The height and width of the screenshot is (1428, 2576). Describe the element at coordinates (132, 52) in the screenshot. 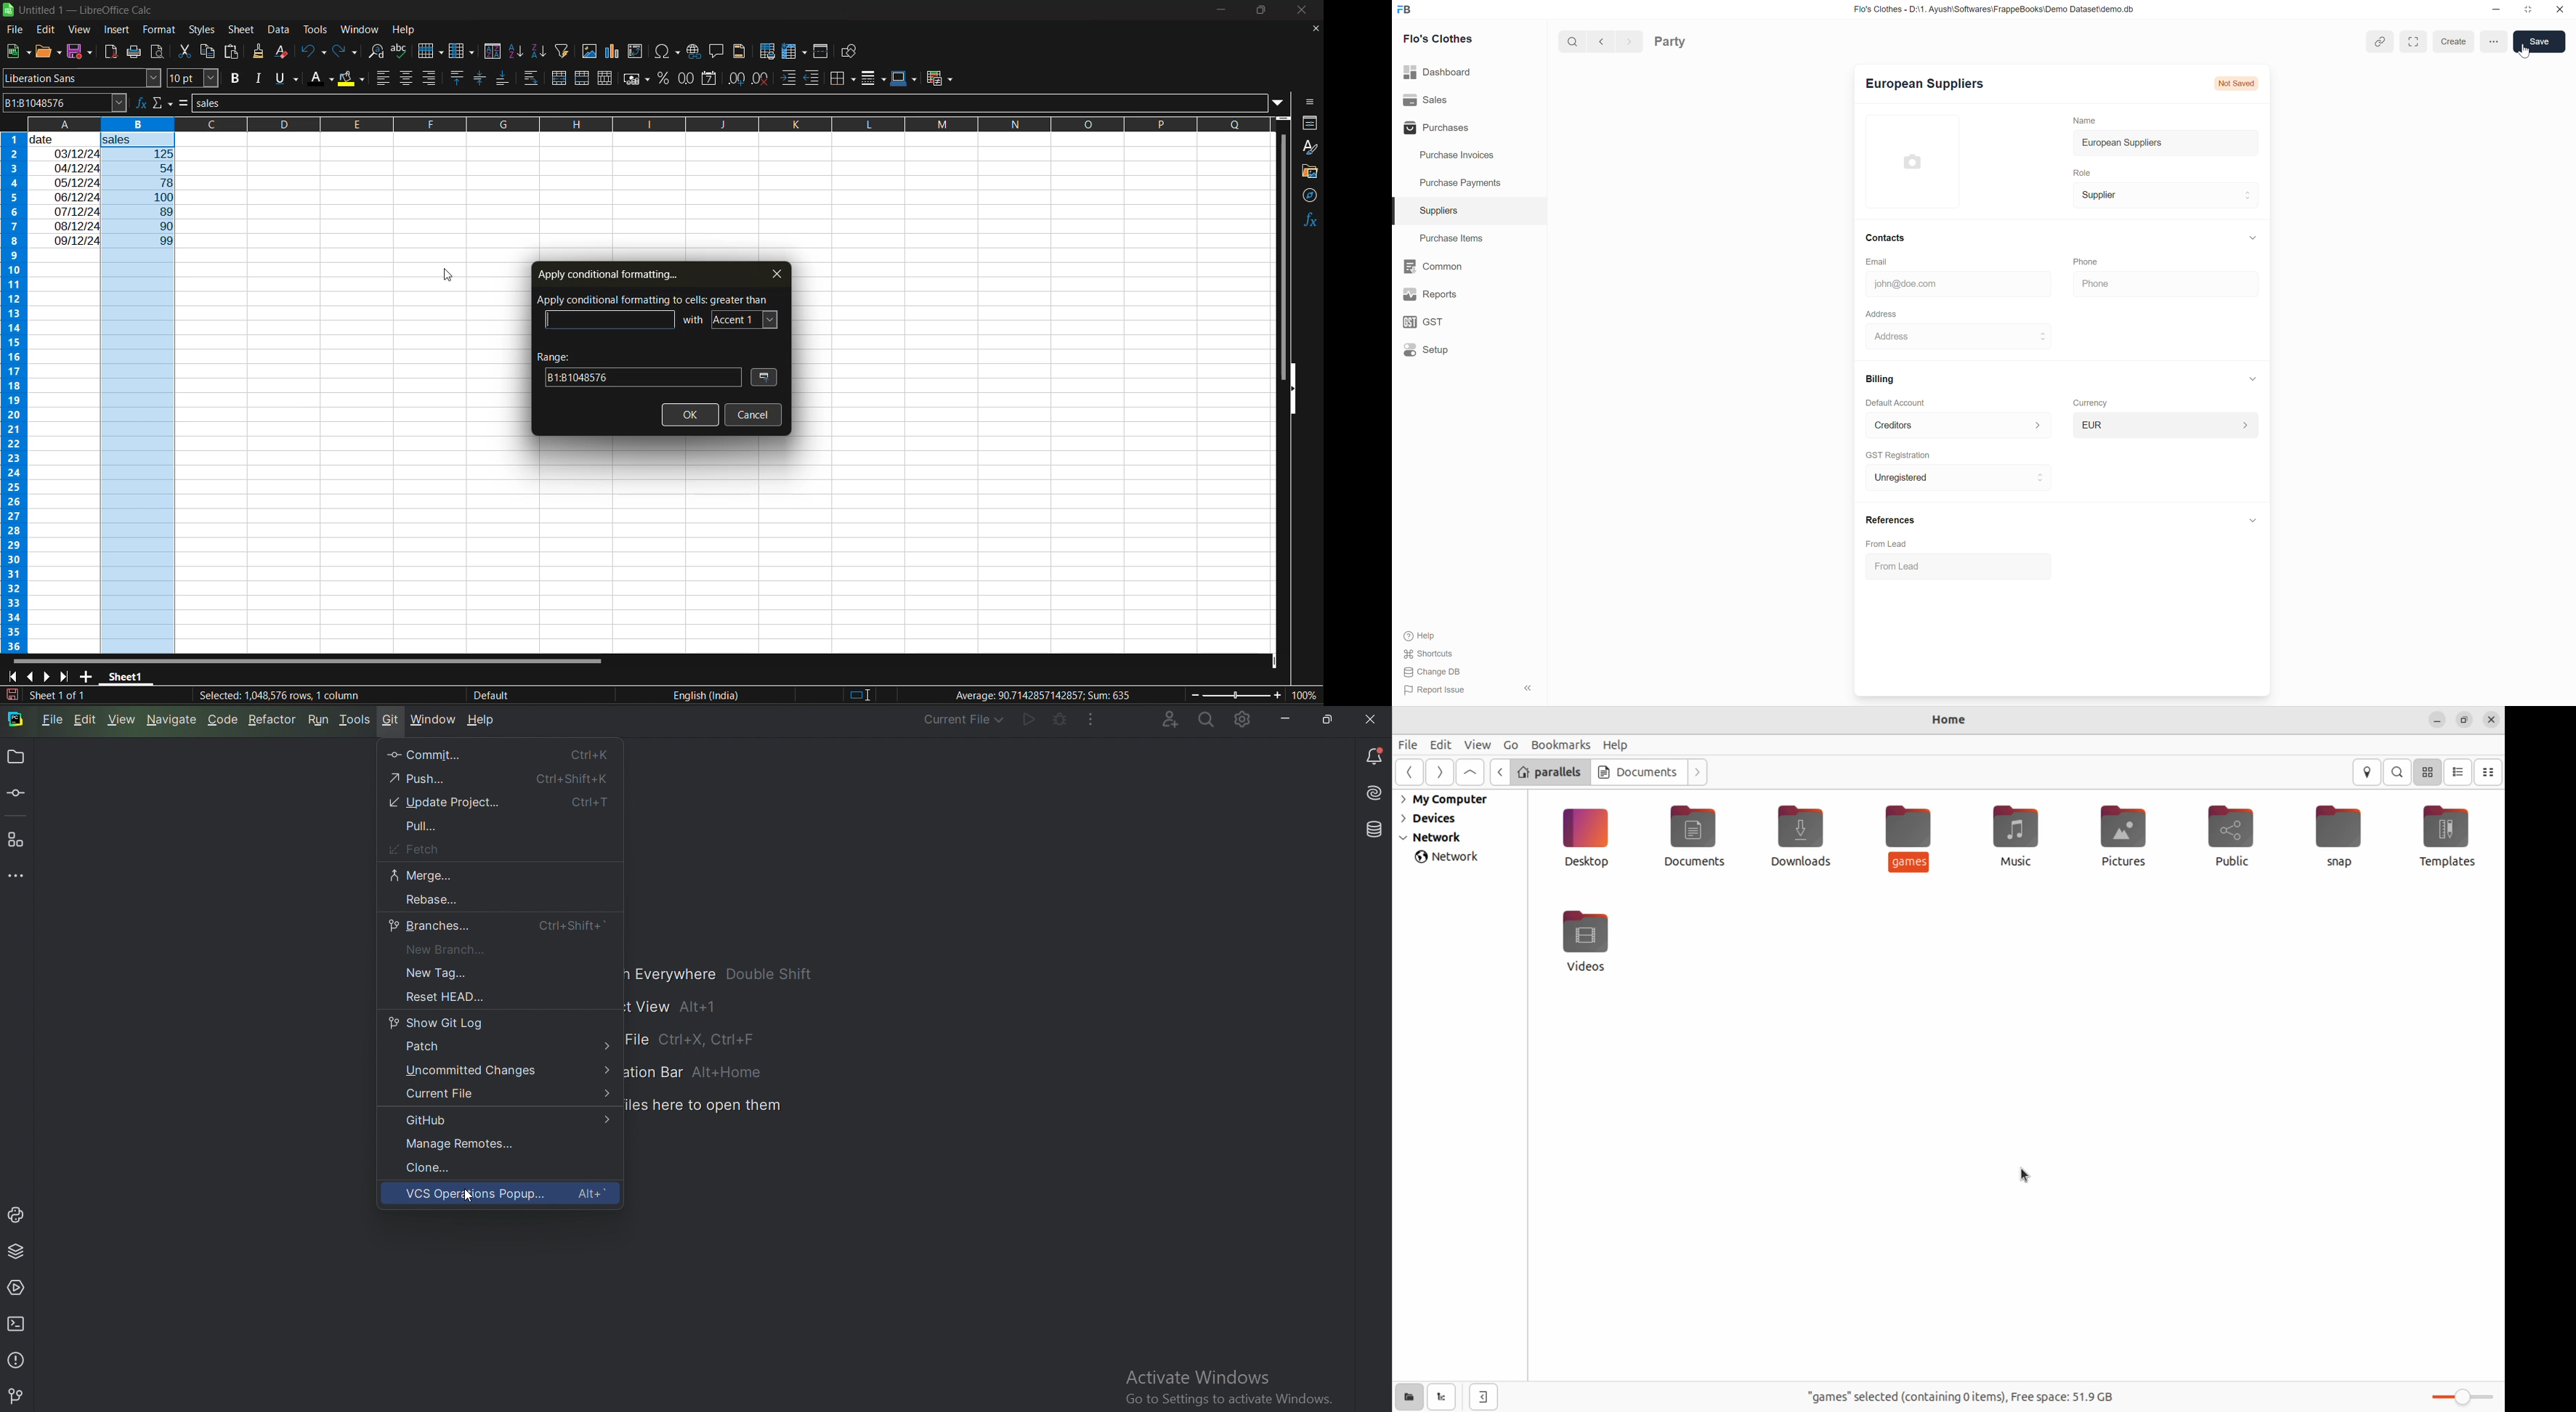

I see `print` at that location.